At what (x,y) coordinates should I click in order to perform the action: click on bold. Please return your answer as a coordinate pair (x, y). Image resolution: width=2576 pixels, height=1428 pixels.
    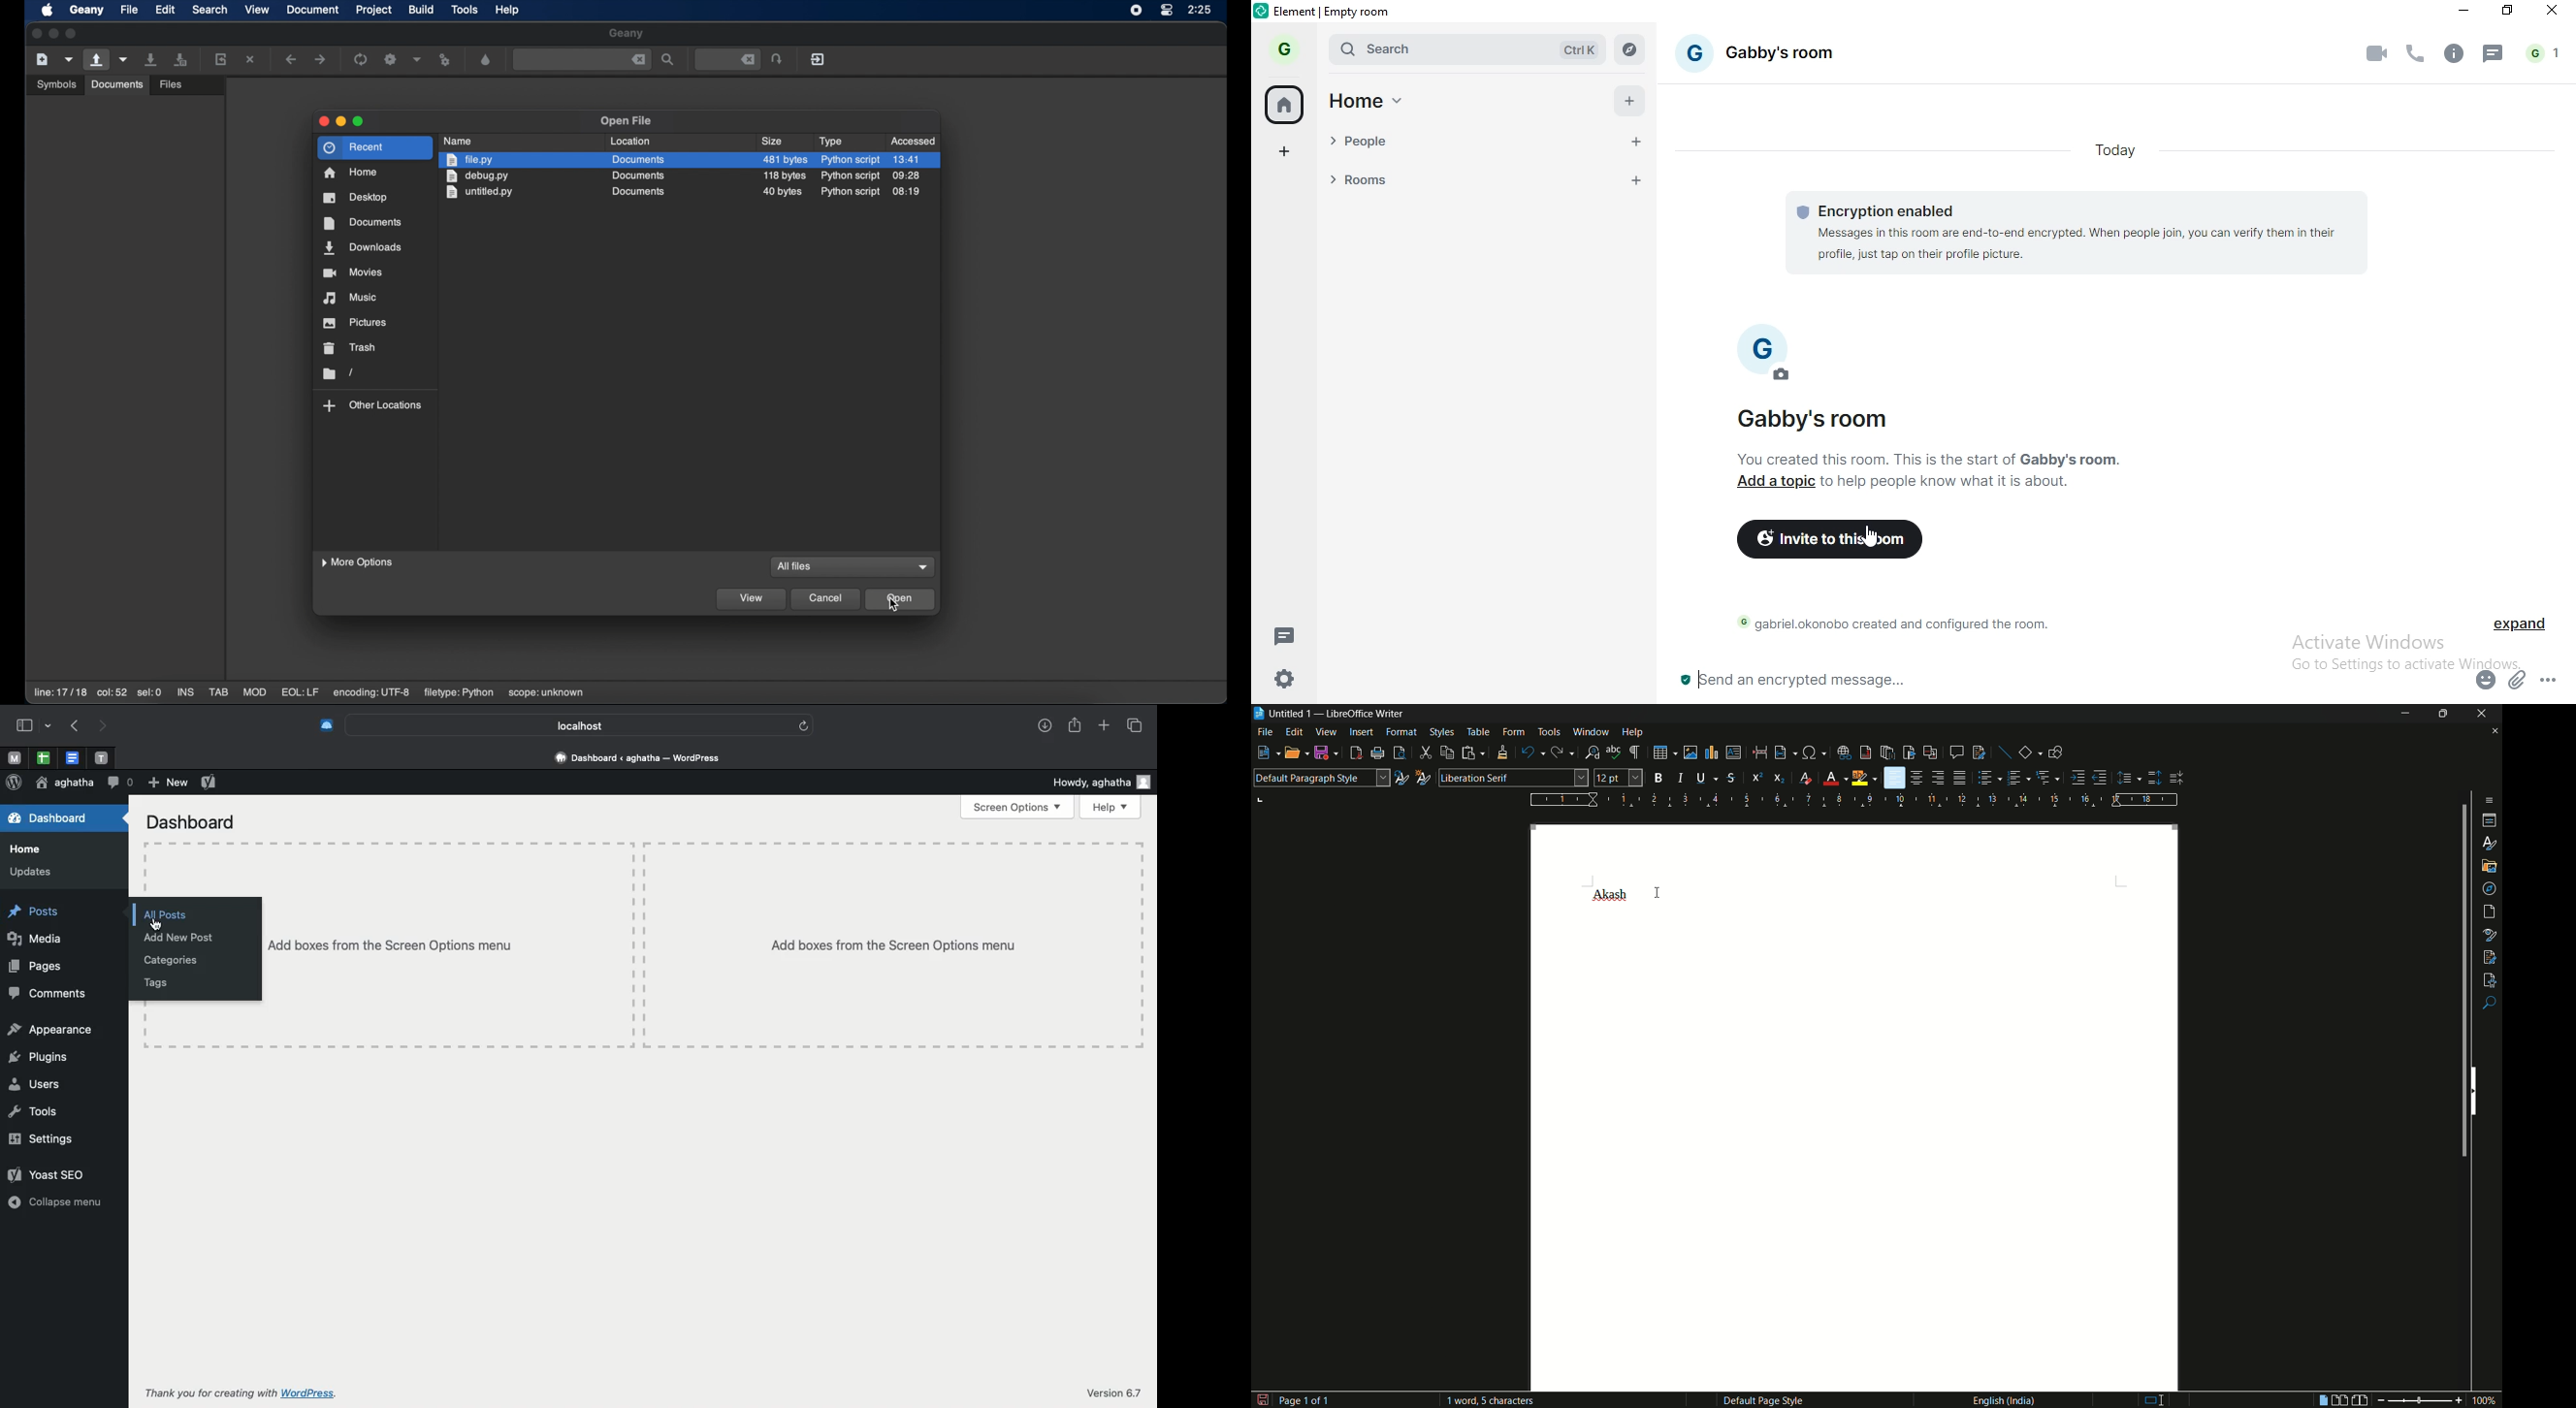
    Looking at the image, I should click on (1659, 778).